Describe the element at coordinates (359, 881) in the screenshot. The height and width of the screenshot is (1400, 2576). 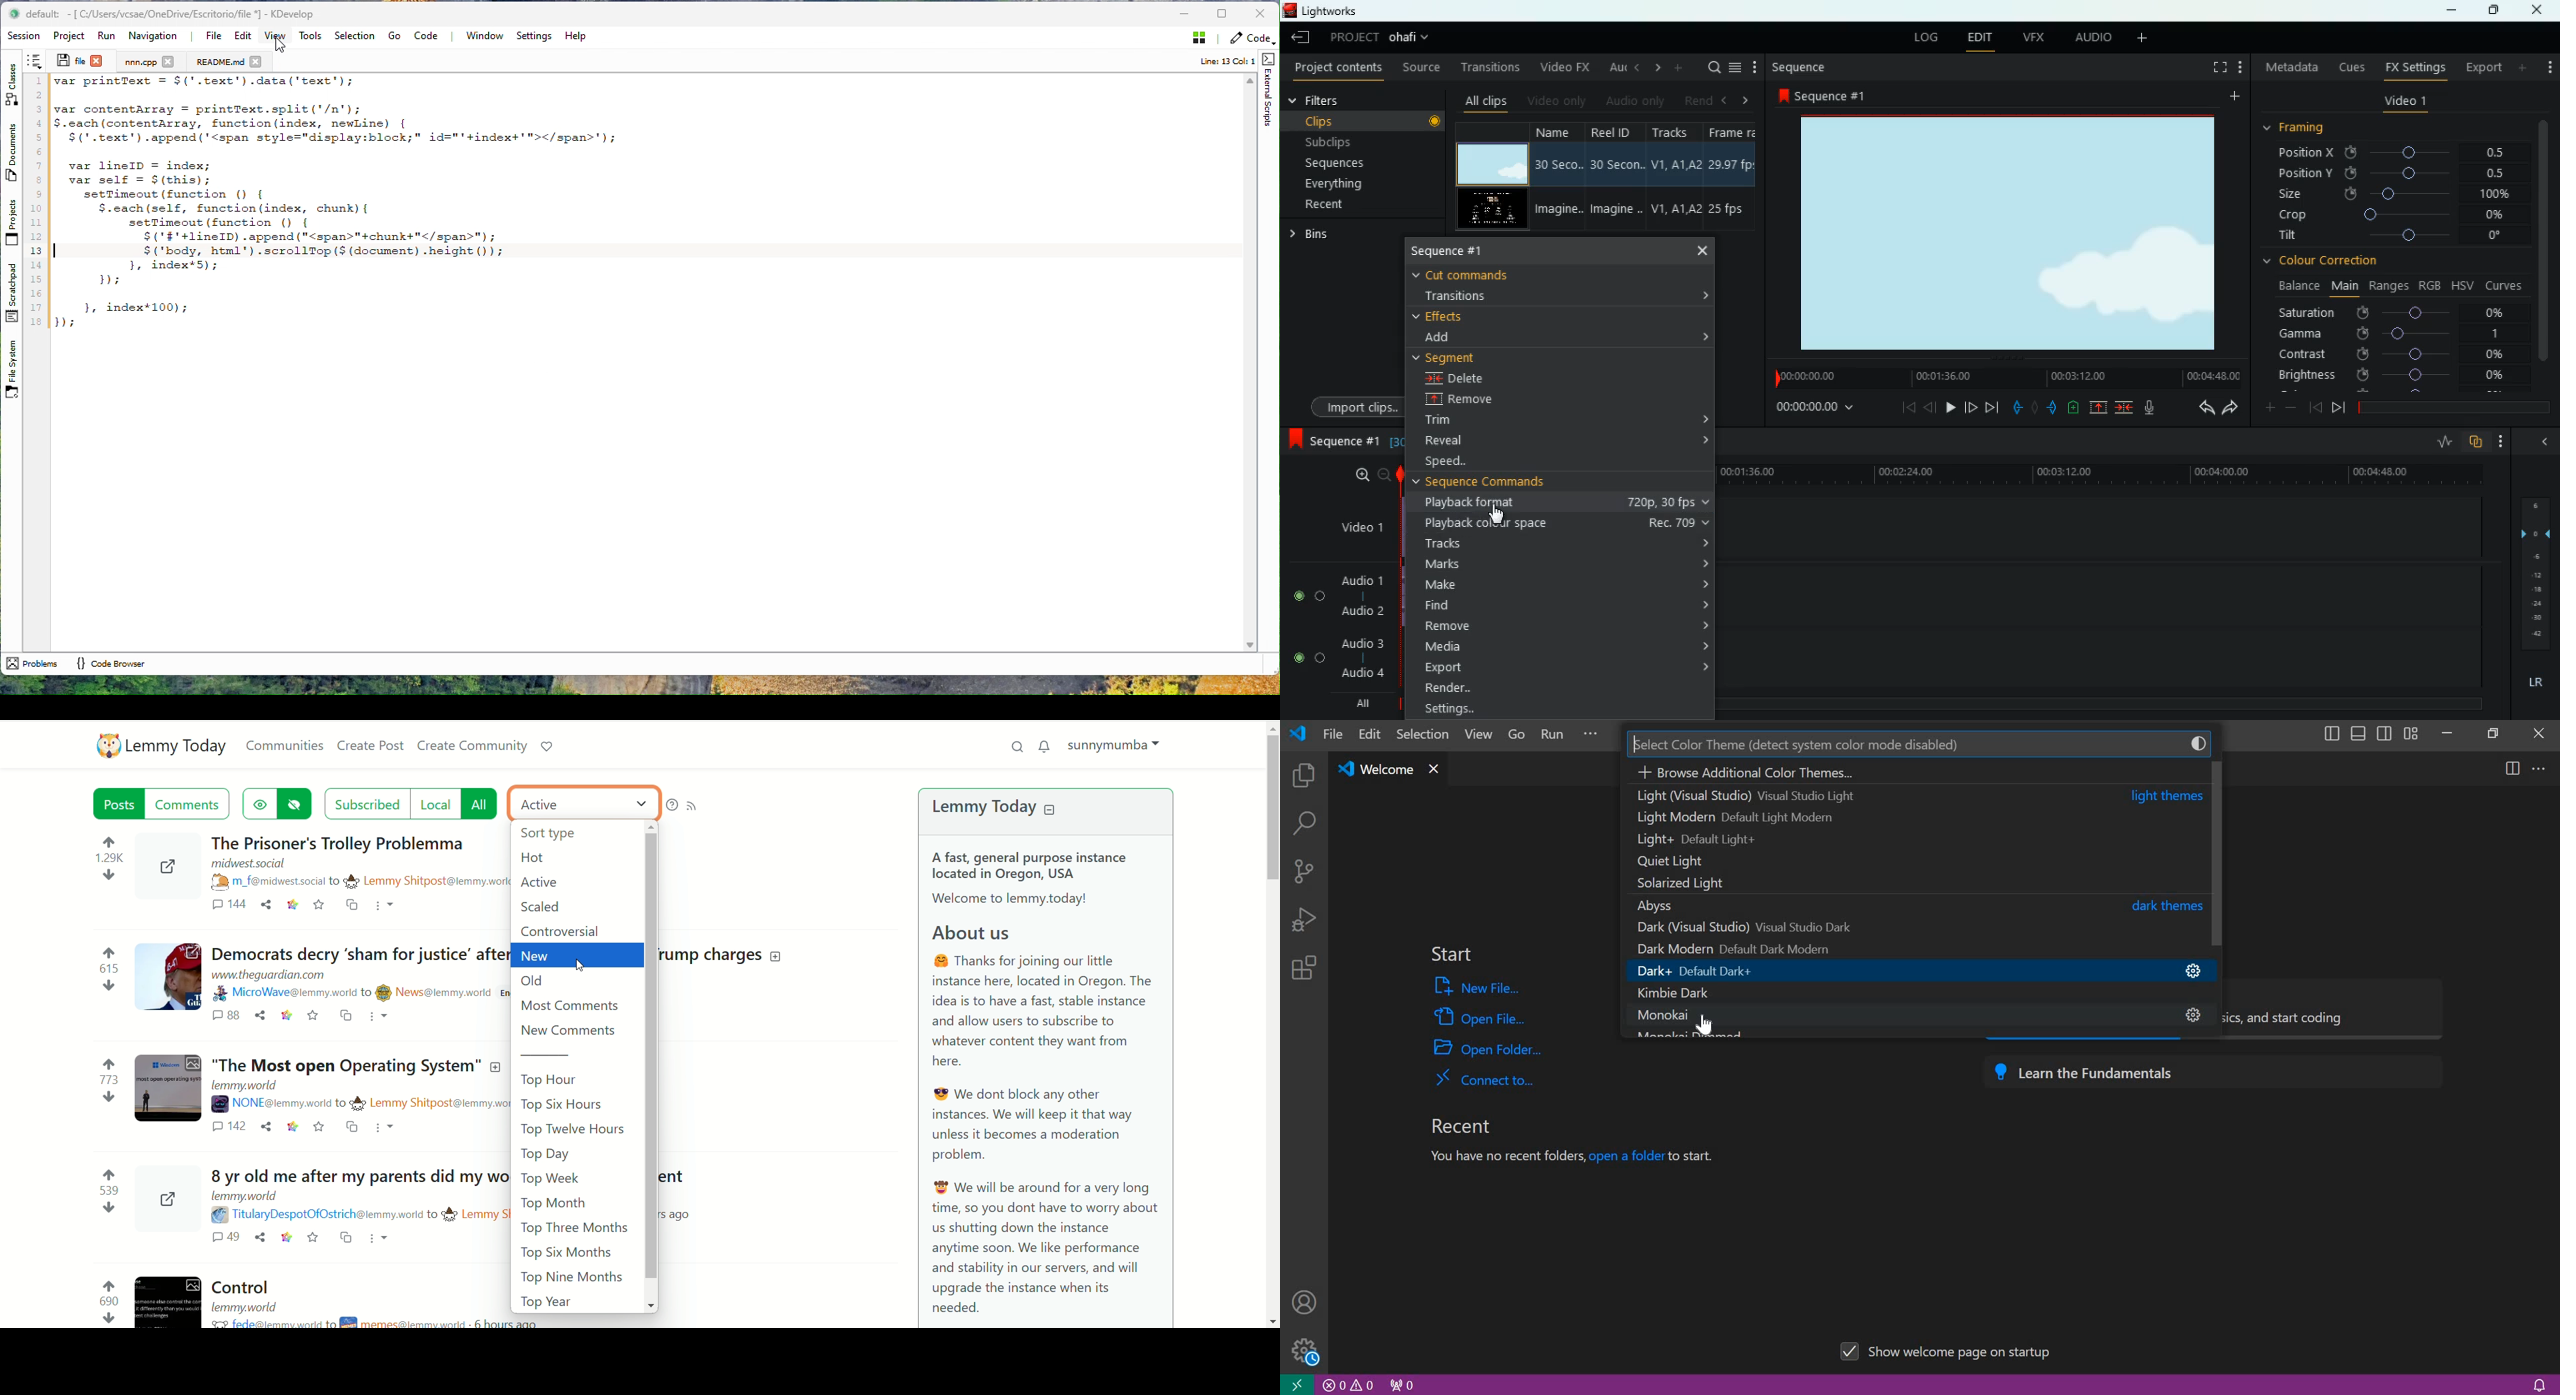
I see `m_f@midwest.social to Lemmy Shitpost@lemmy.world` at that location.